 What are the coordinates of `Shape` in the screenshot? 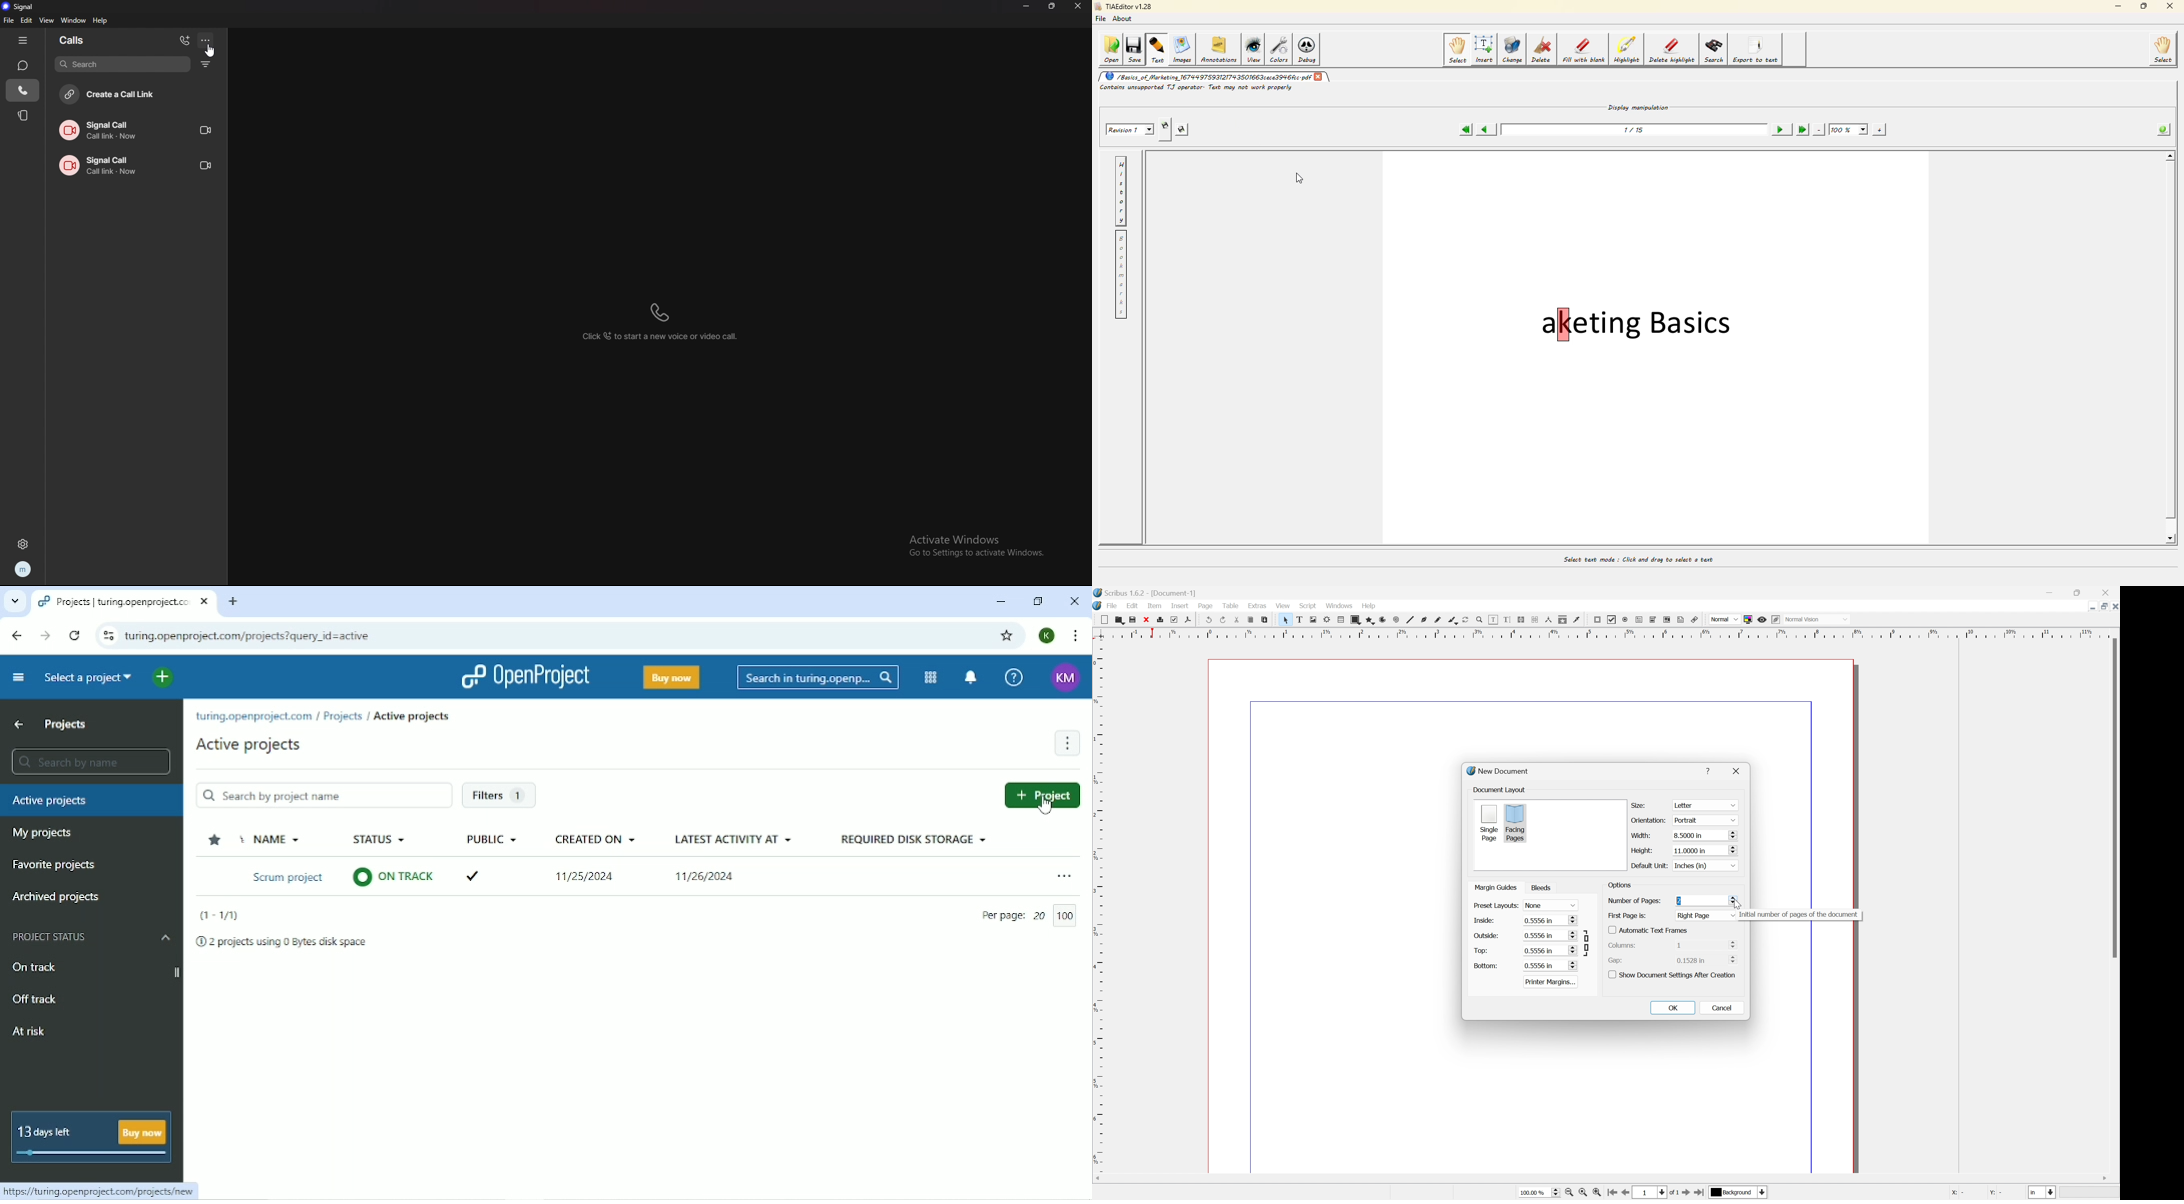 It's located at (1353, 619).